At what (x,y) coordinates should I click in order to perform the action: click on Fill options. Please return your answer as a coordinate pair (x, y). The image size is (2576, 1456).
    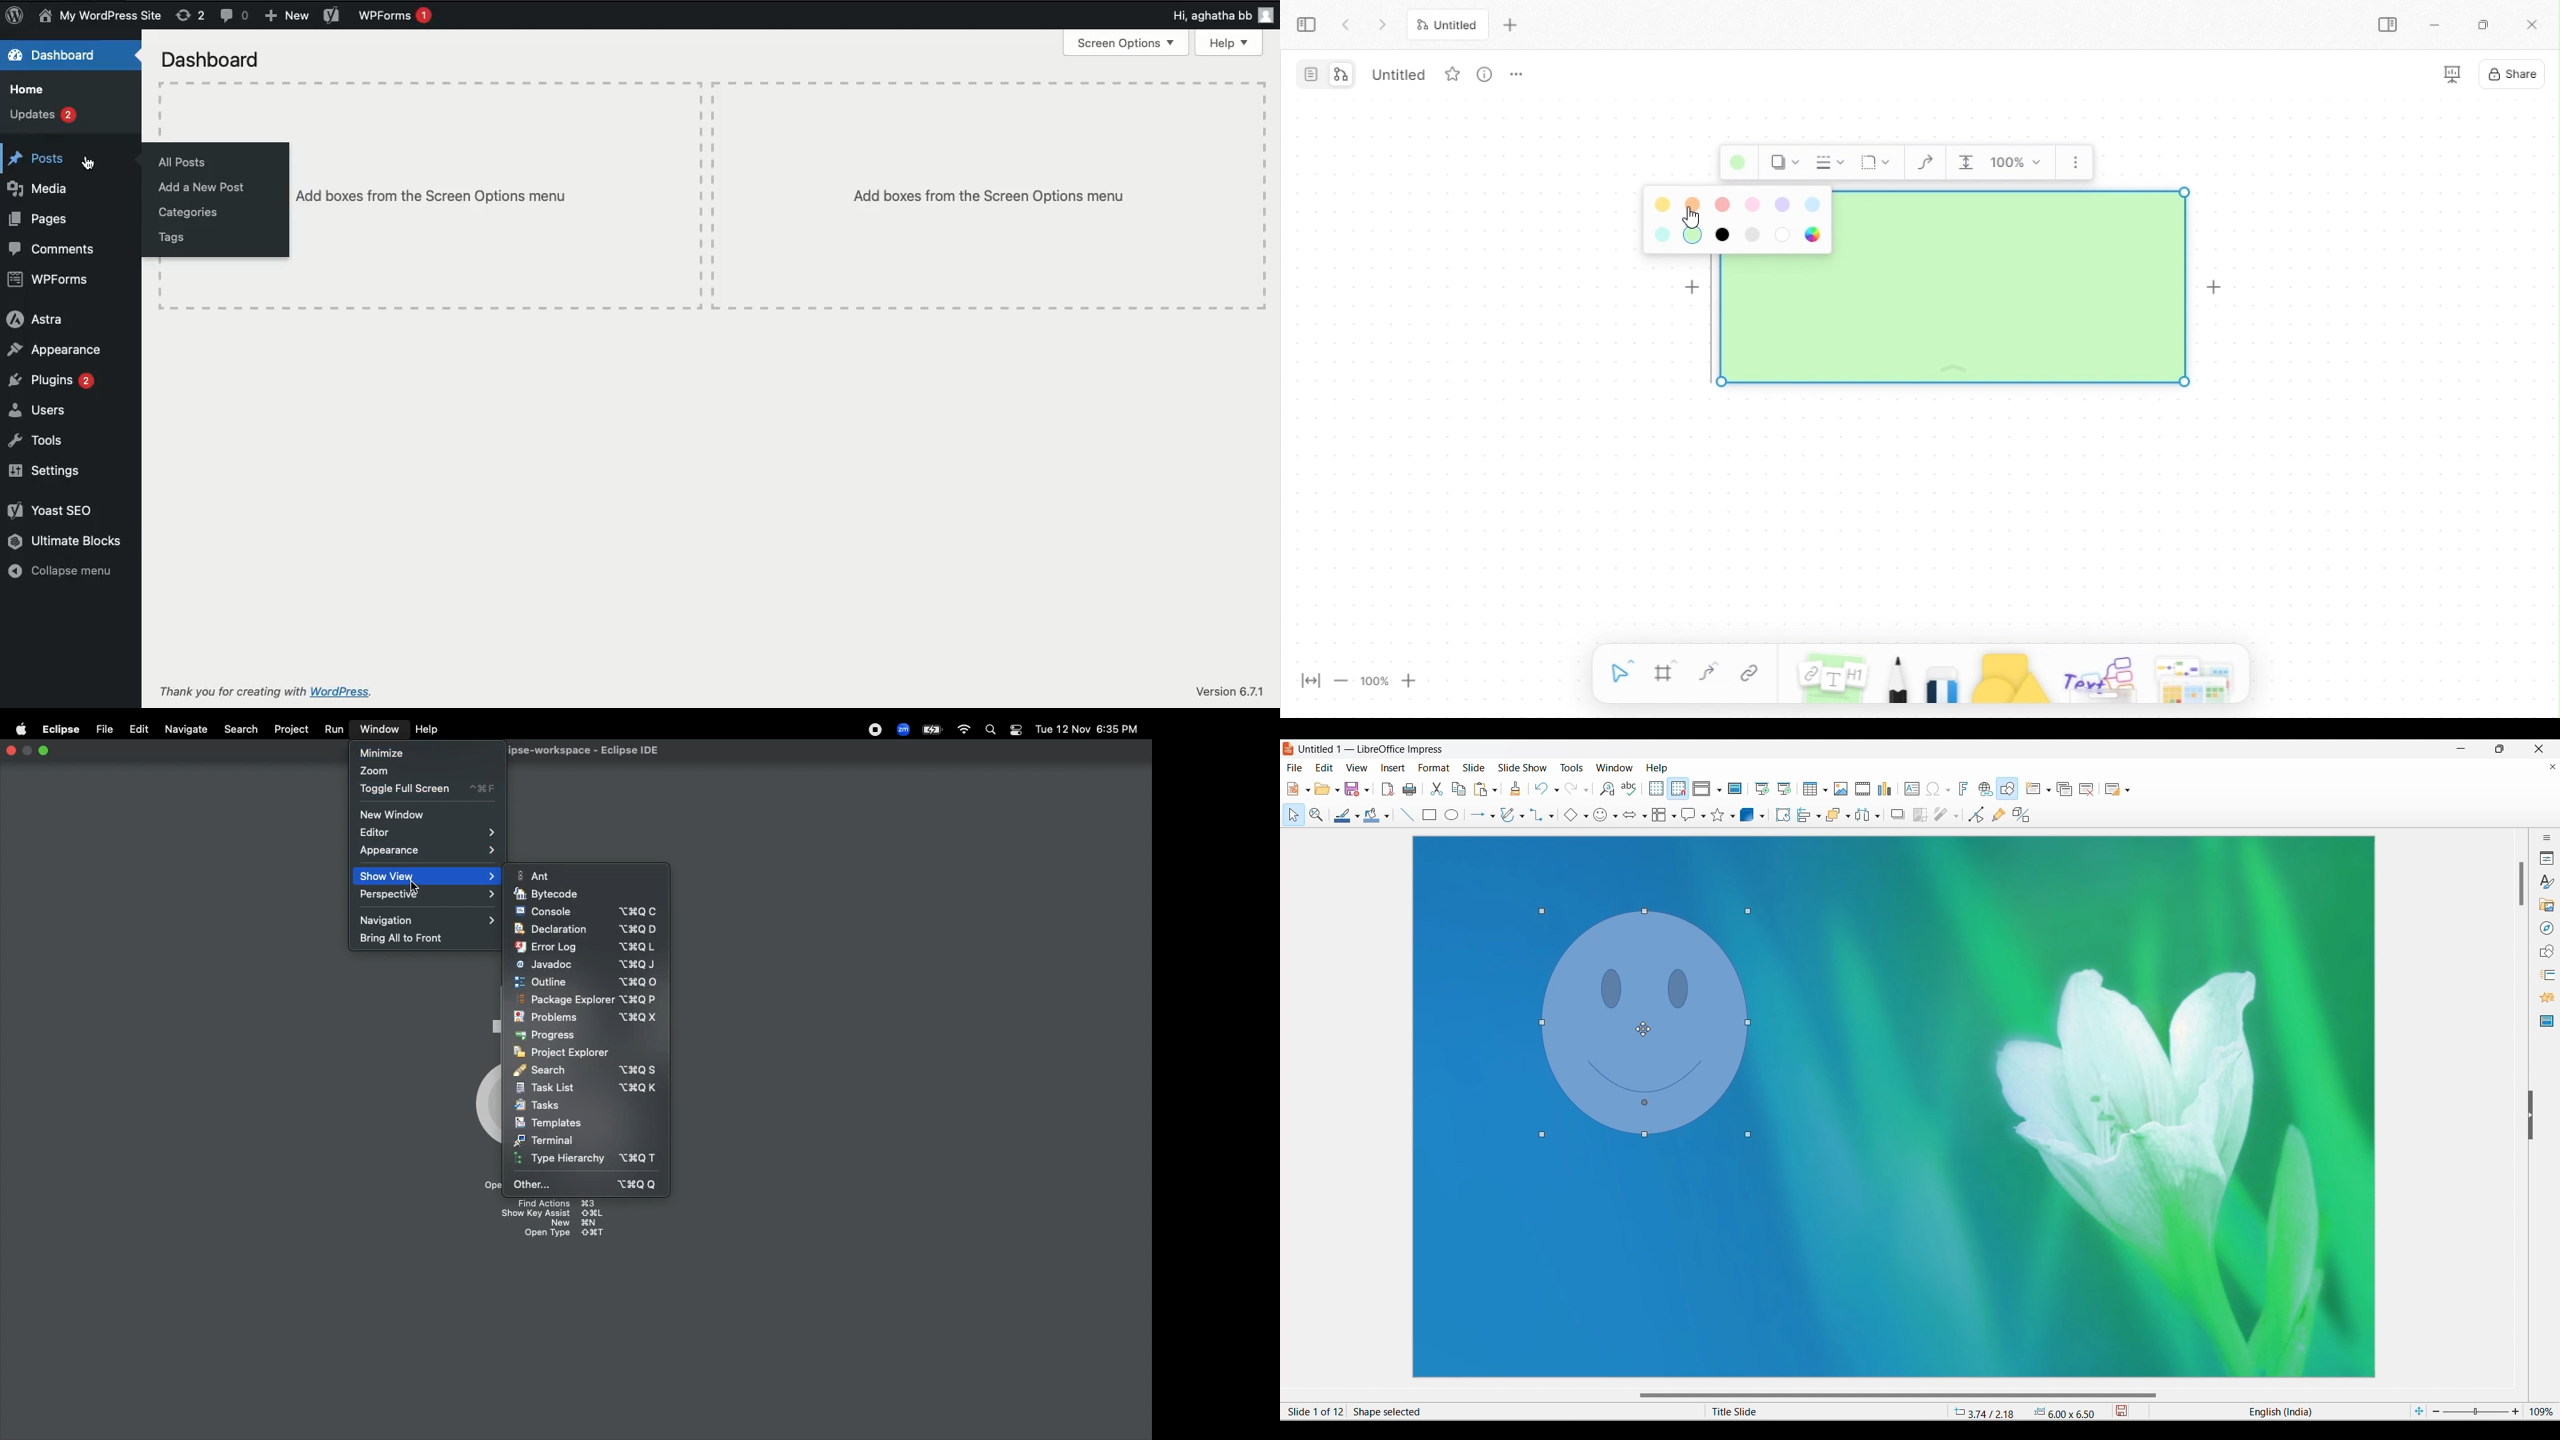
    Looking at the image, I should click on (1387, 816).